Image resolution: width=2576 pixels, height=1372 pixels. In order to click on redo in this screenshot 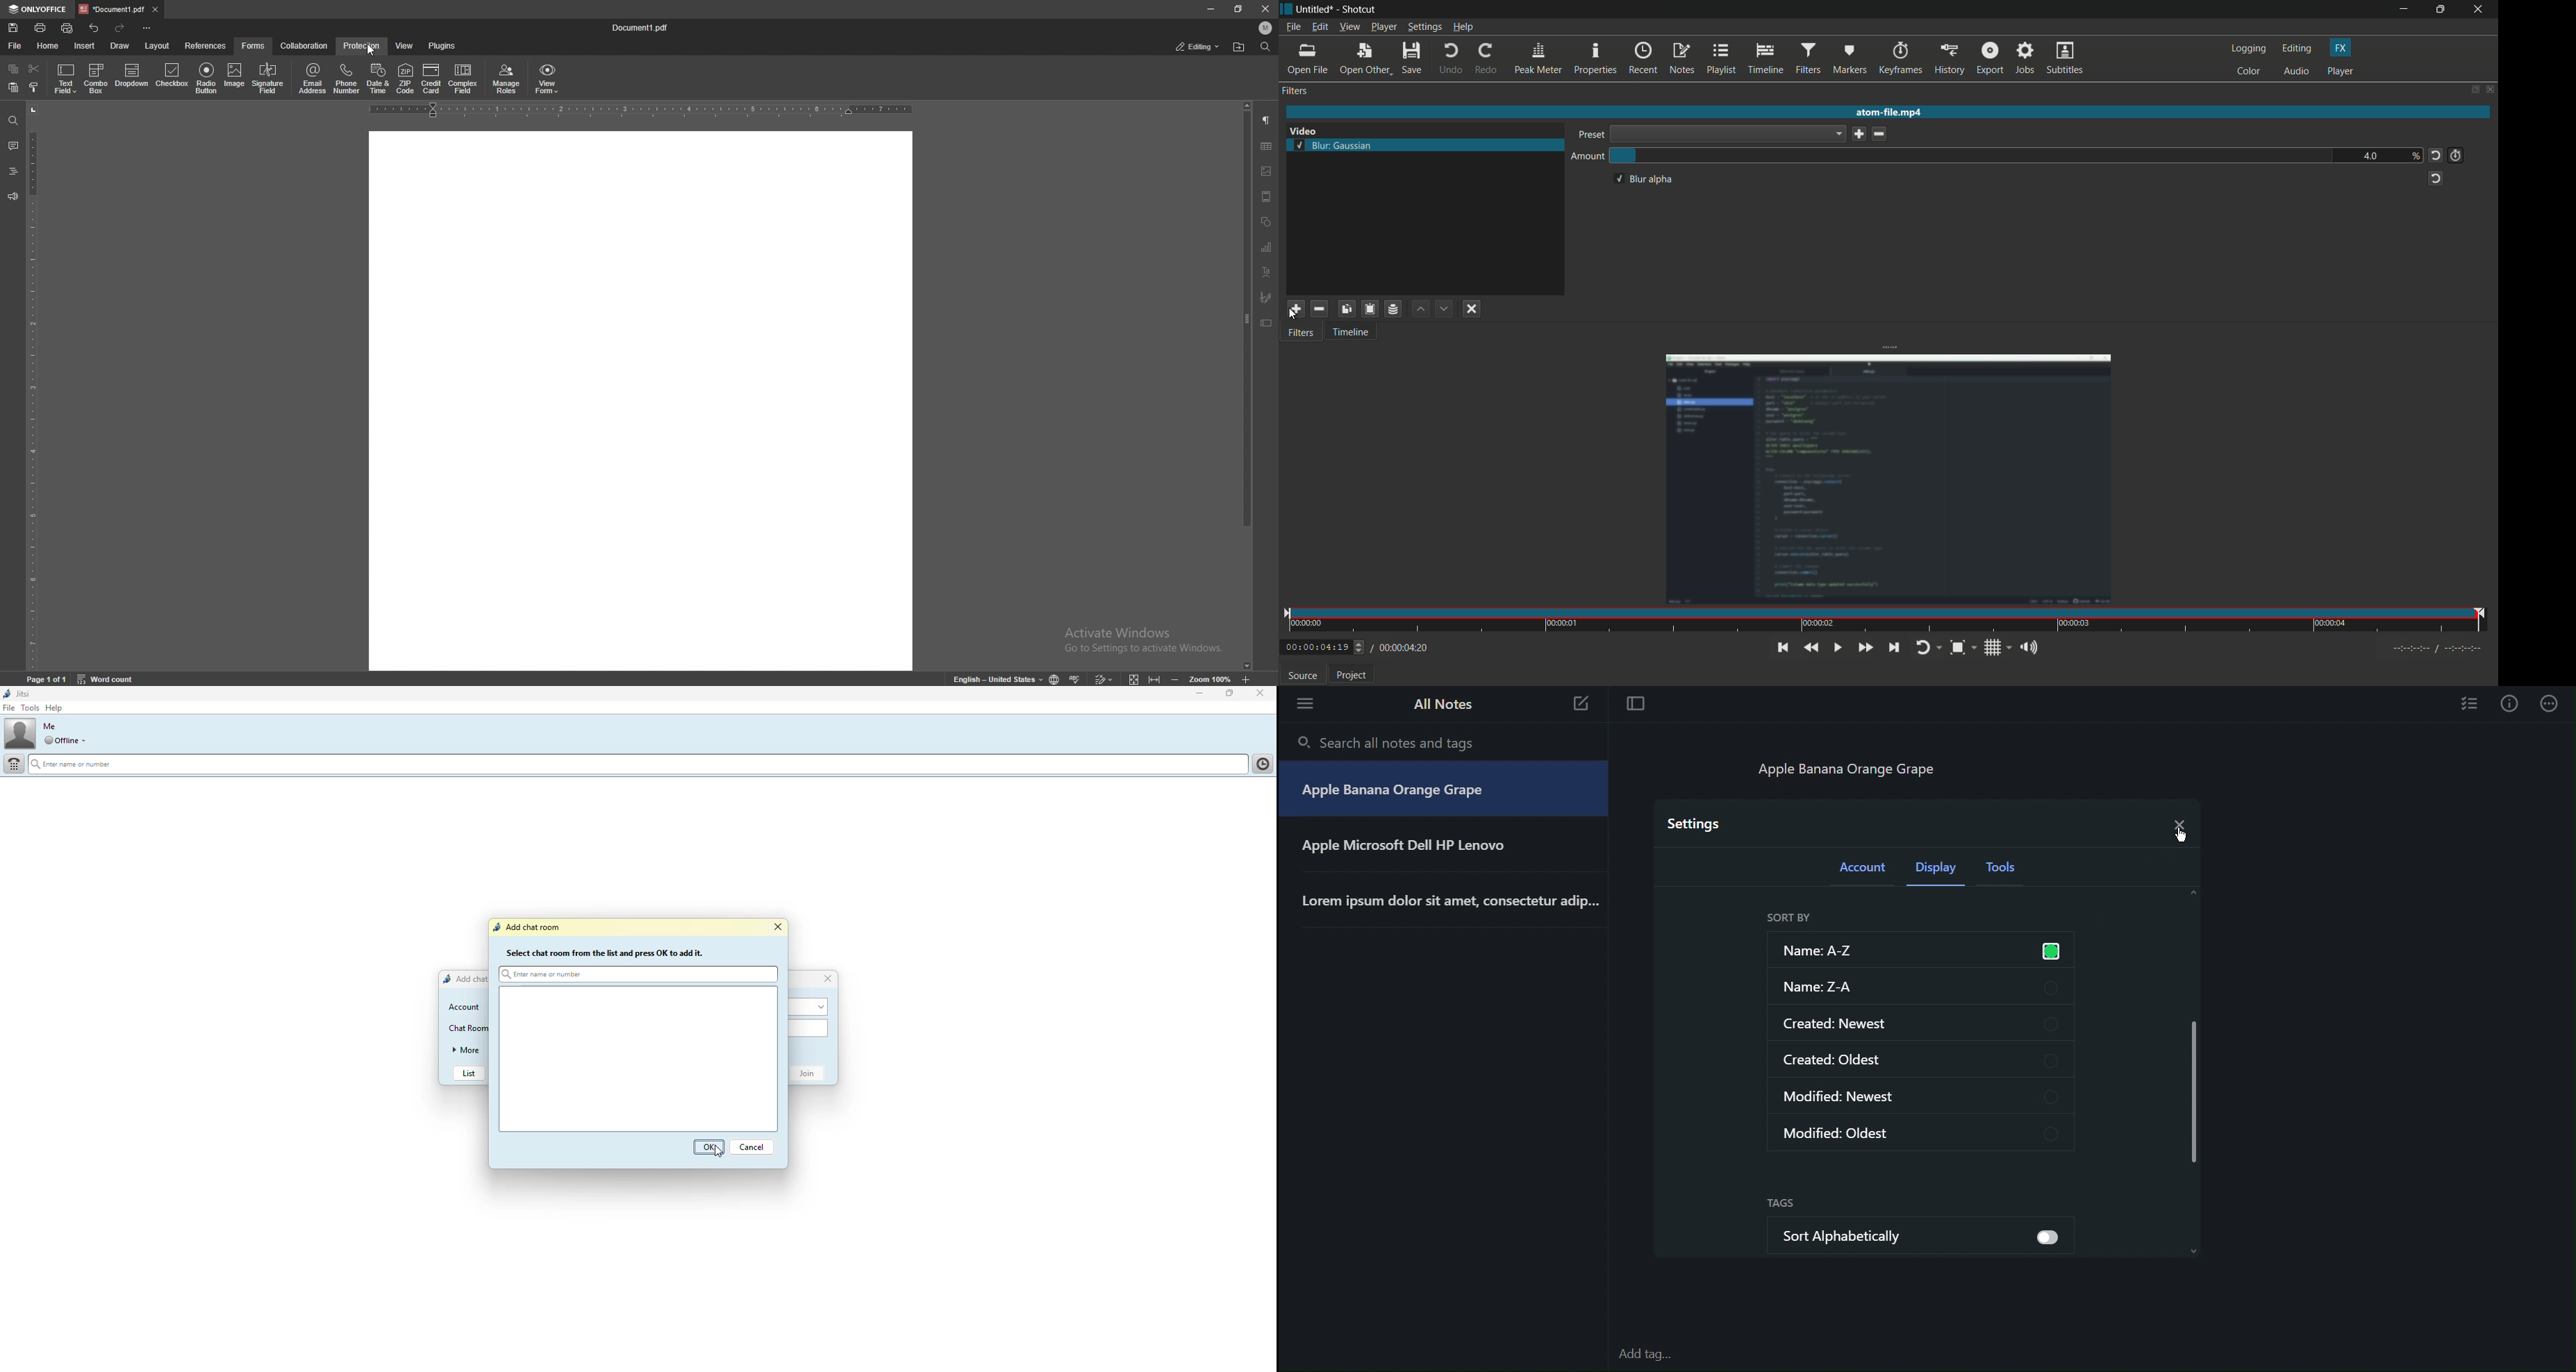, I will do `click(1486, 58)`.